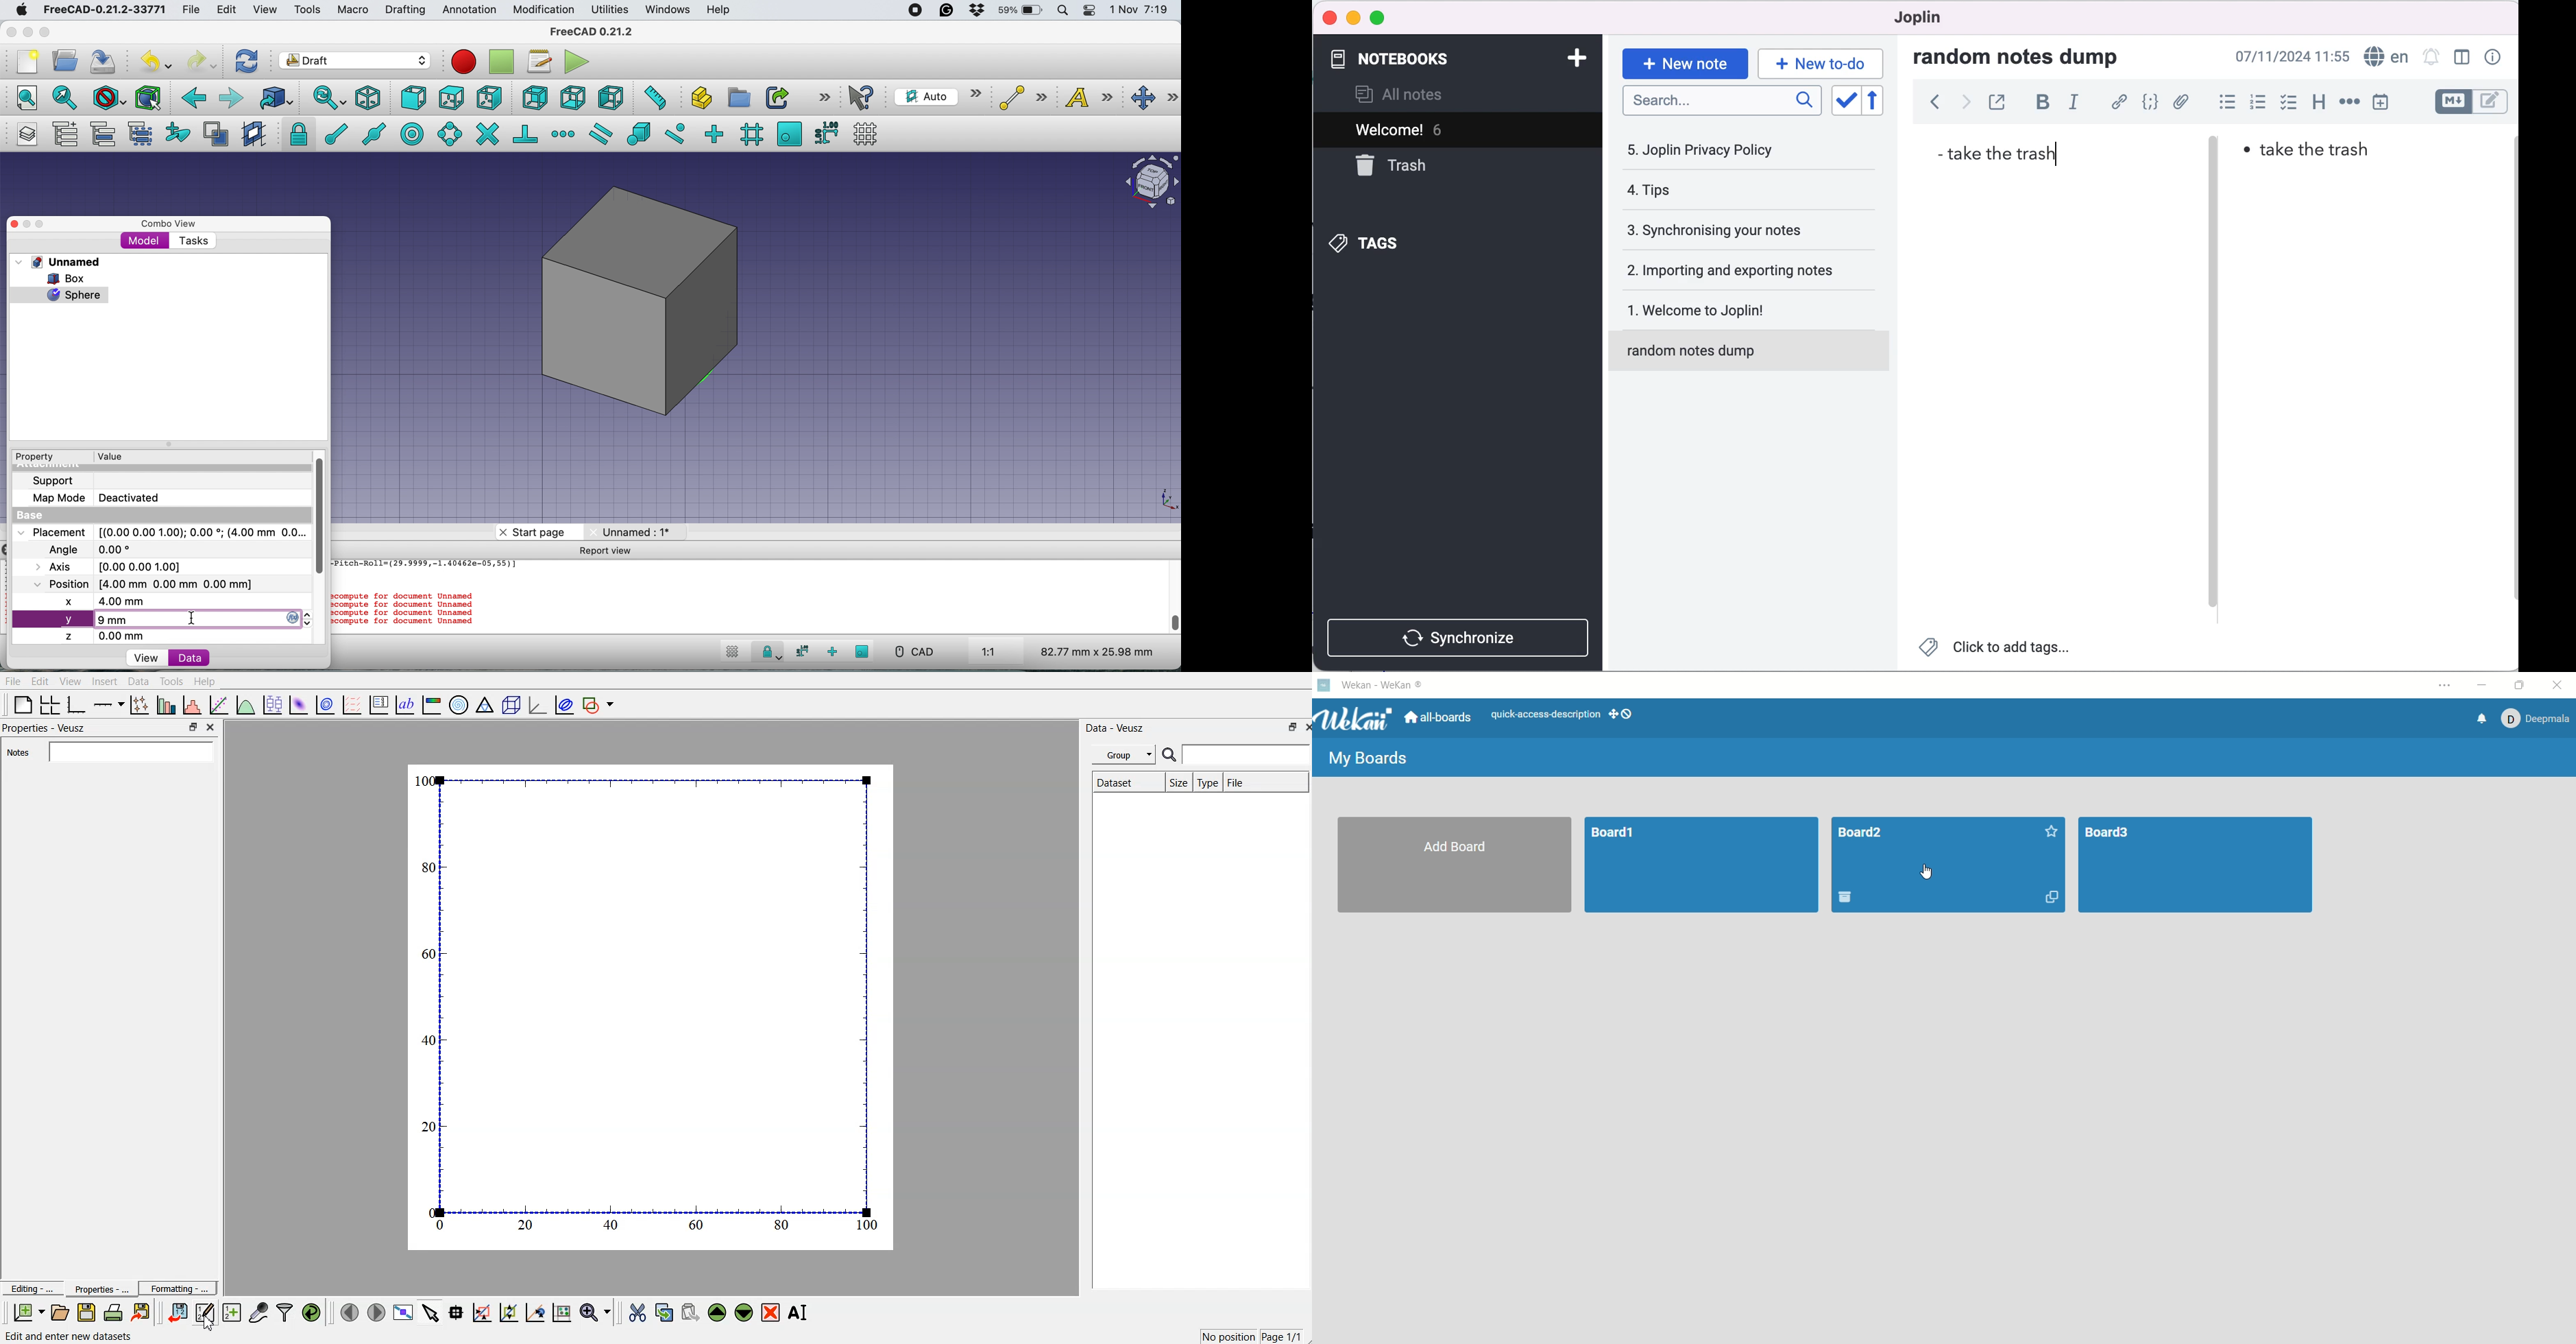 This screenshot has width=2576, height=1344. I want to click on all notes, so click(1418, 94).